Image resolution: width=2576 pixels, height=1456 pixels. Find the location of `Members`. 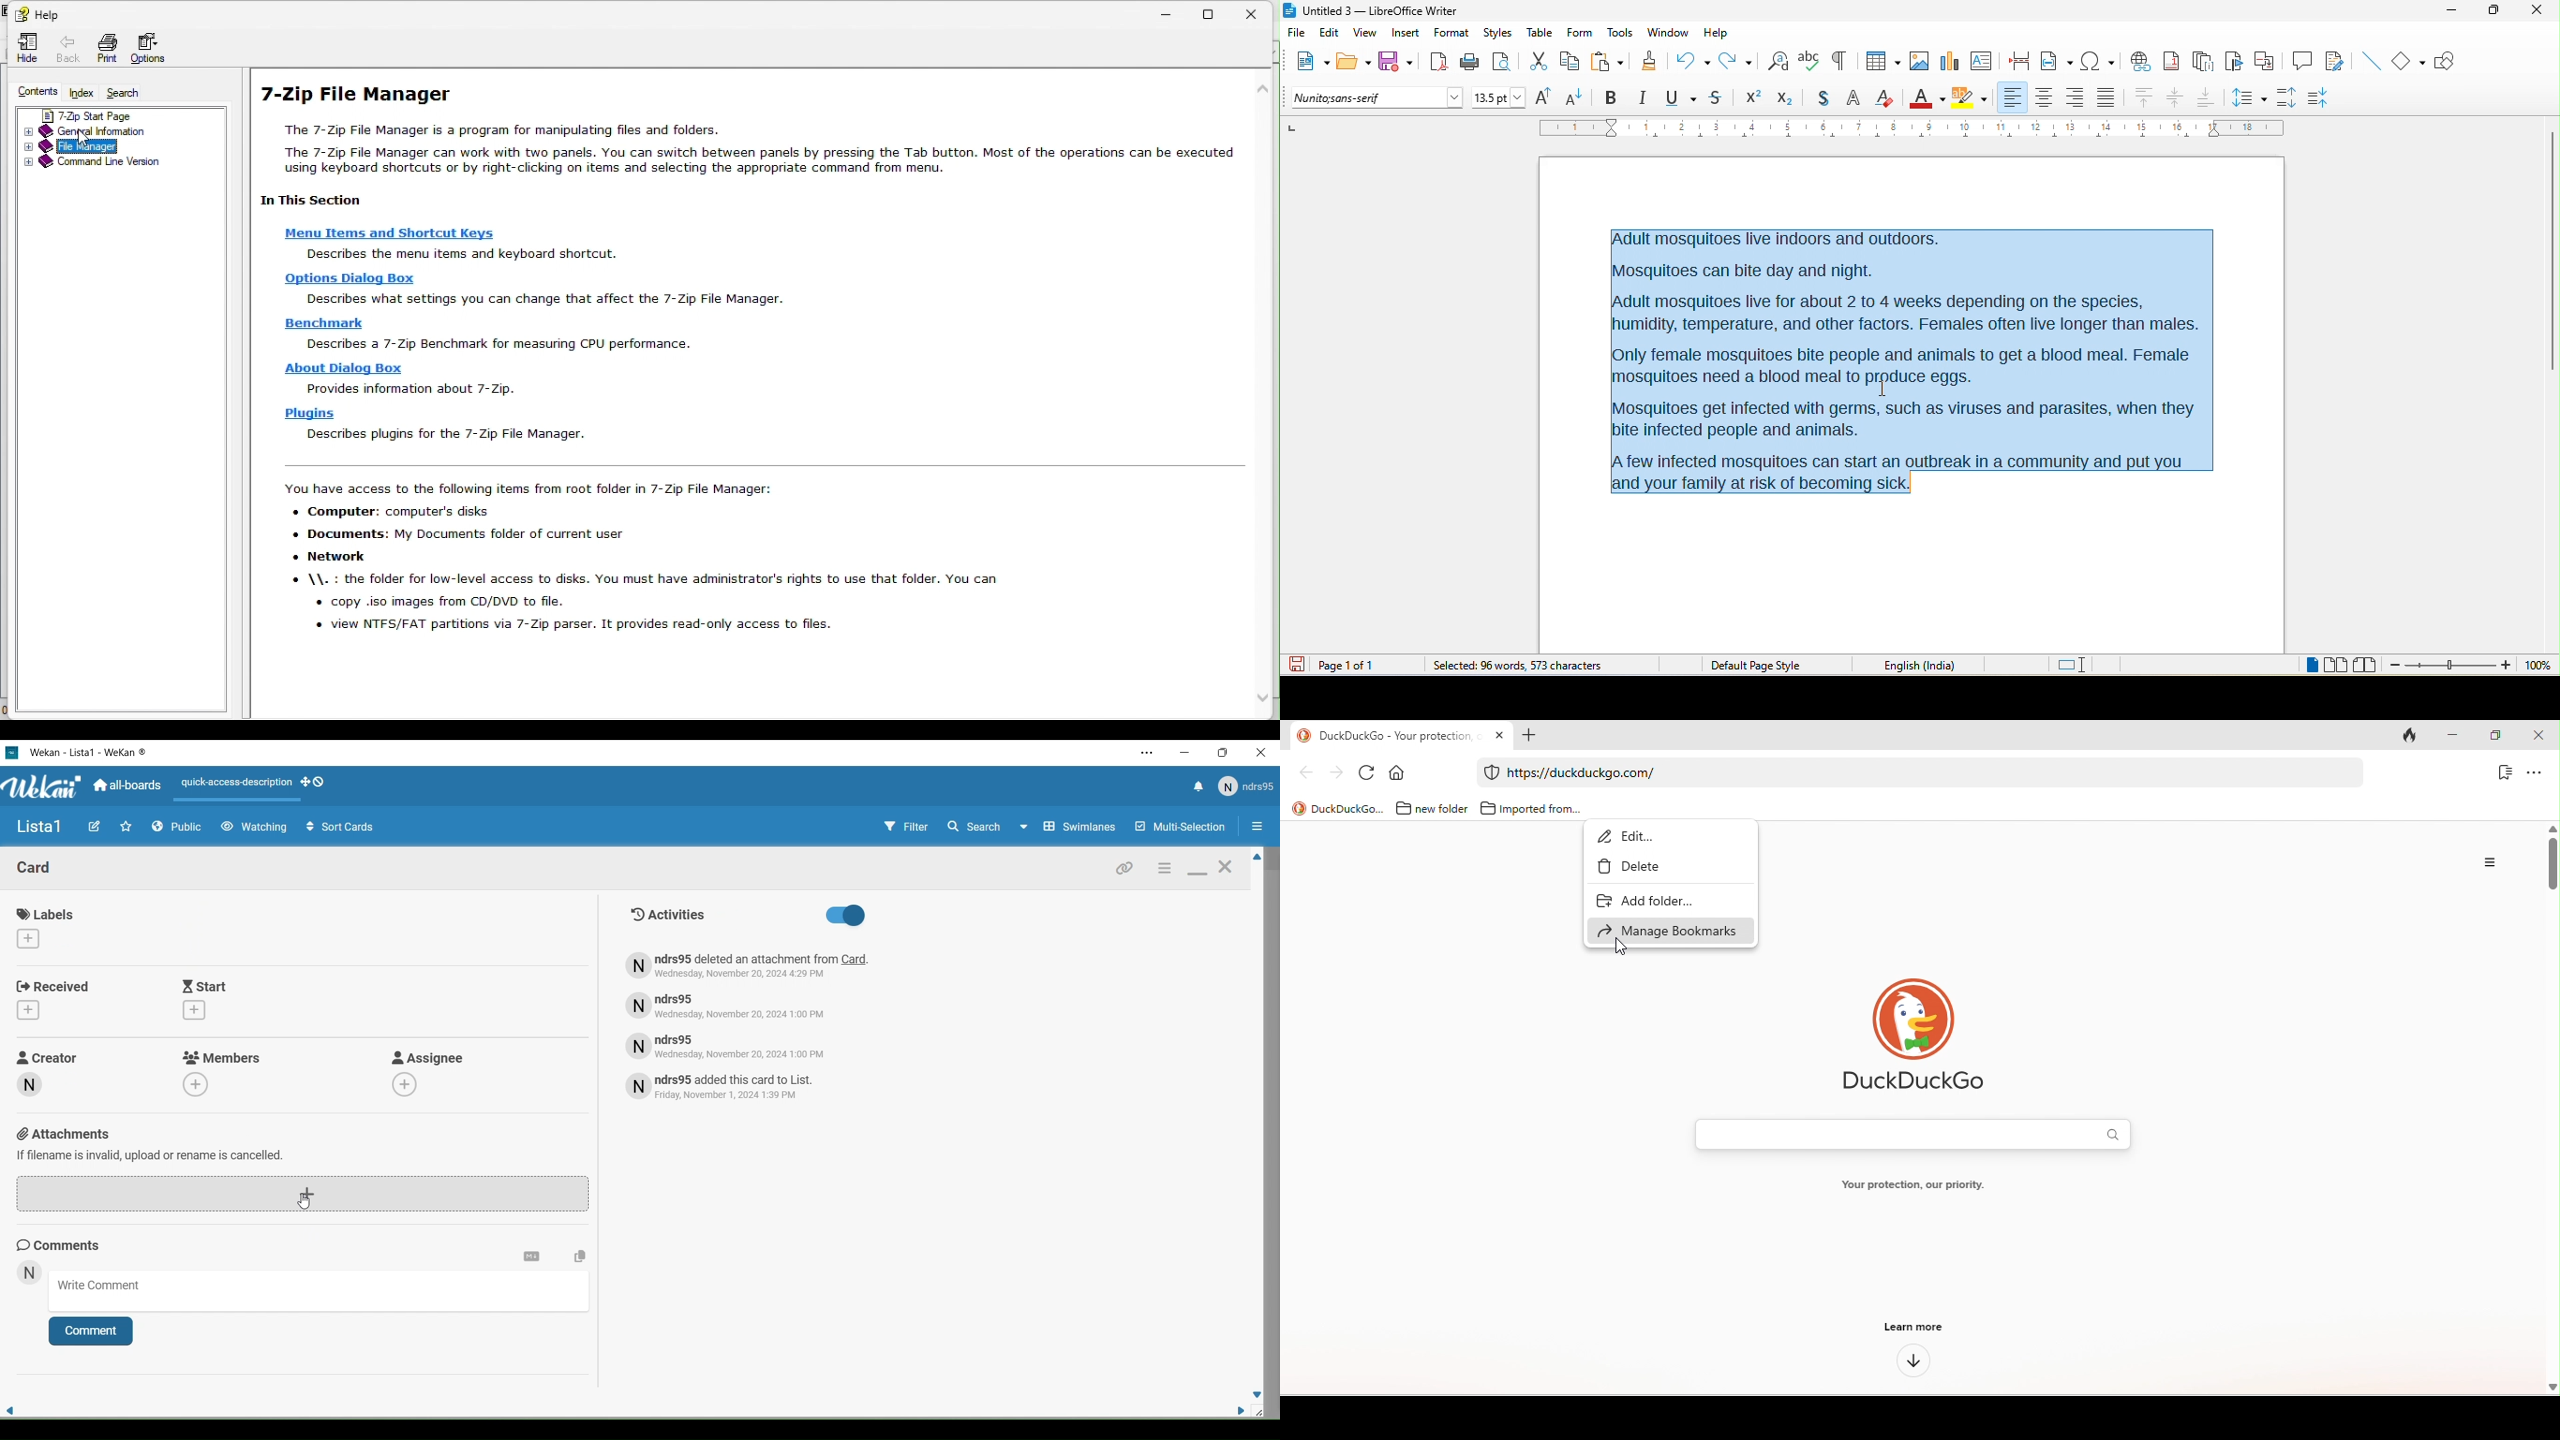

Members is located at coordinates (222, 1057).